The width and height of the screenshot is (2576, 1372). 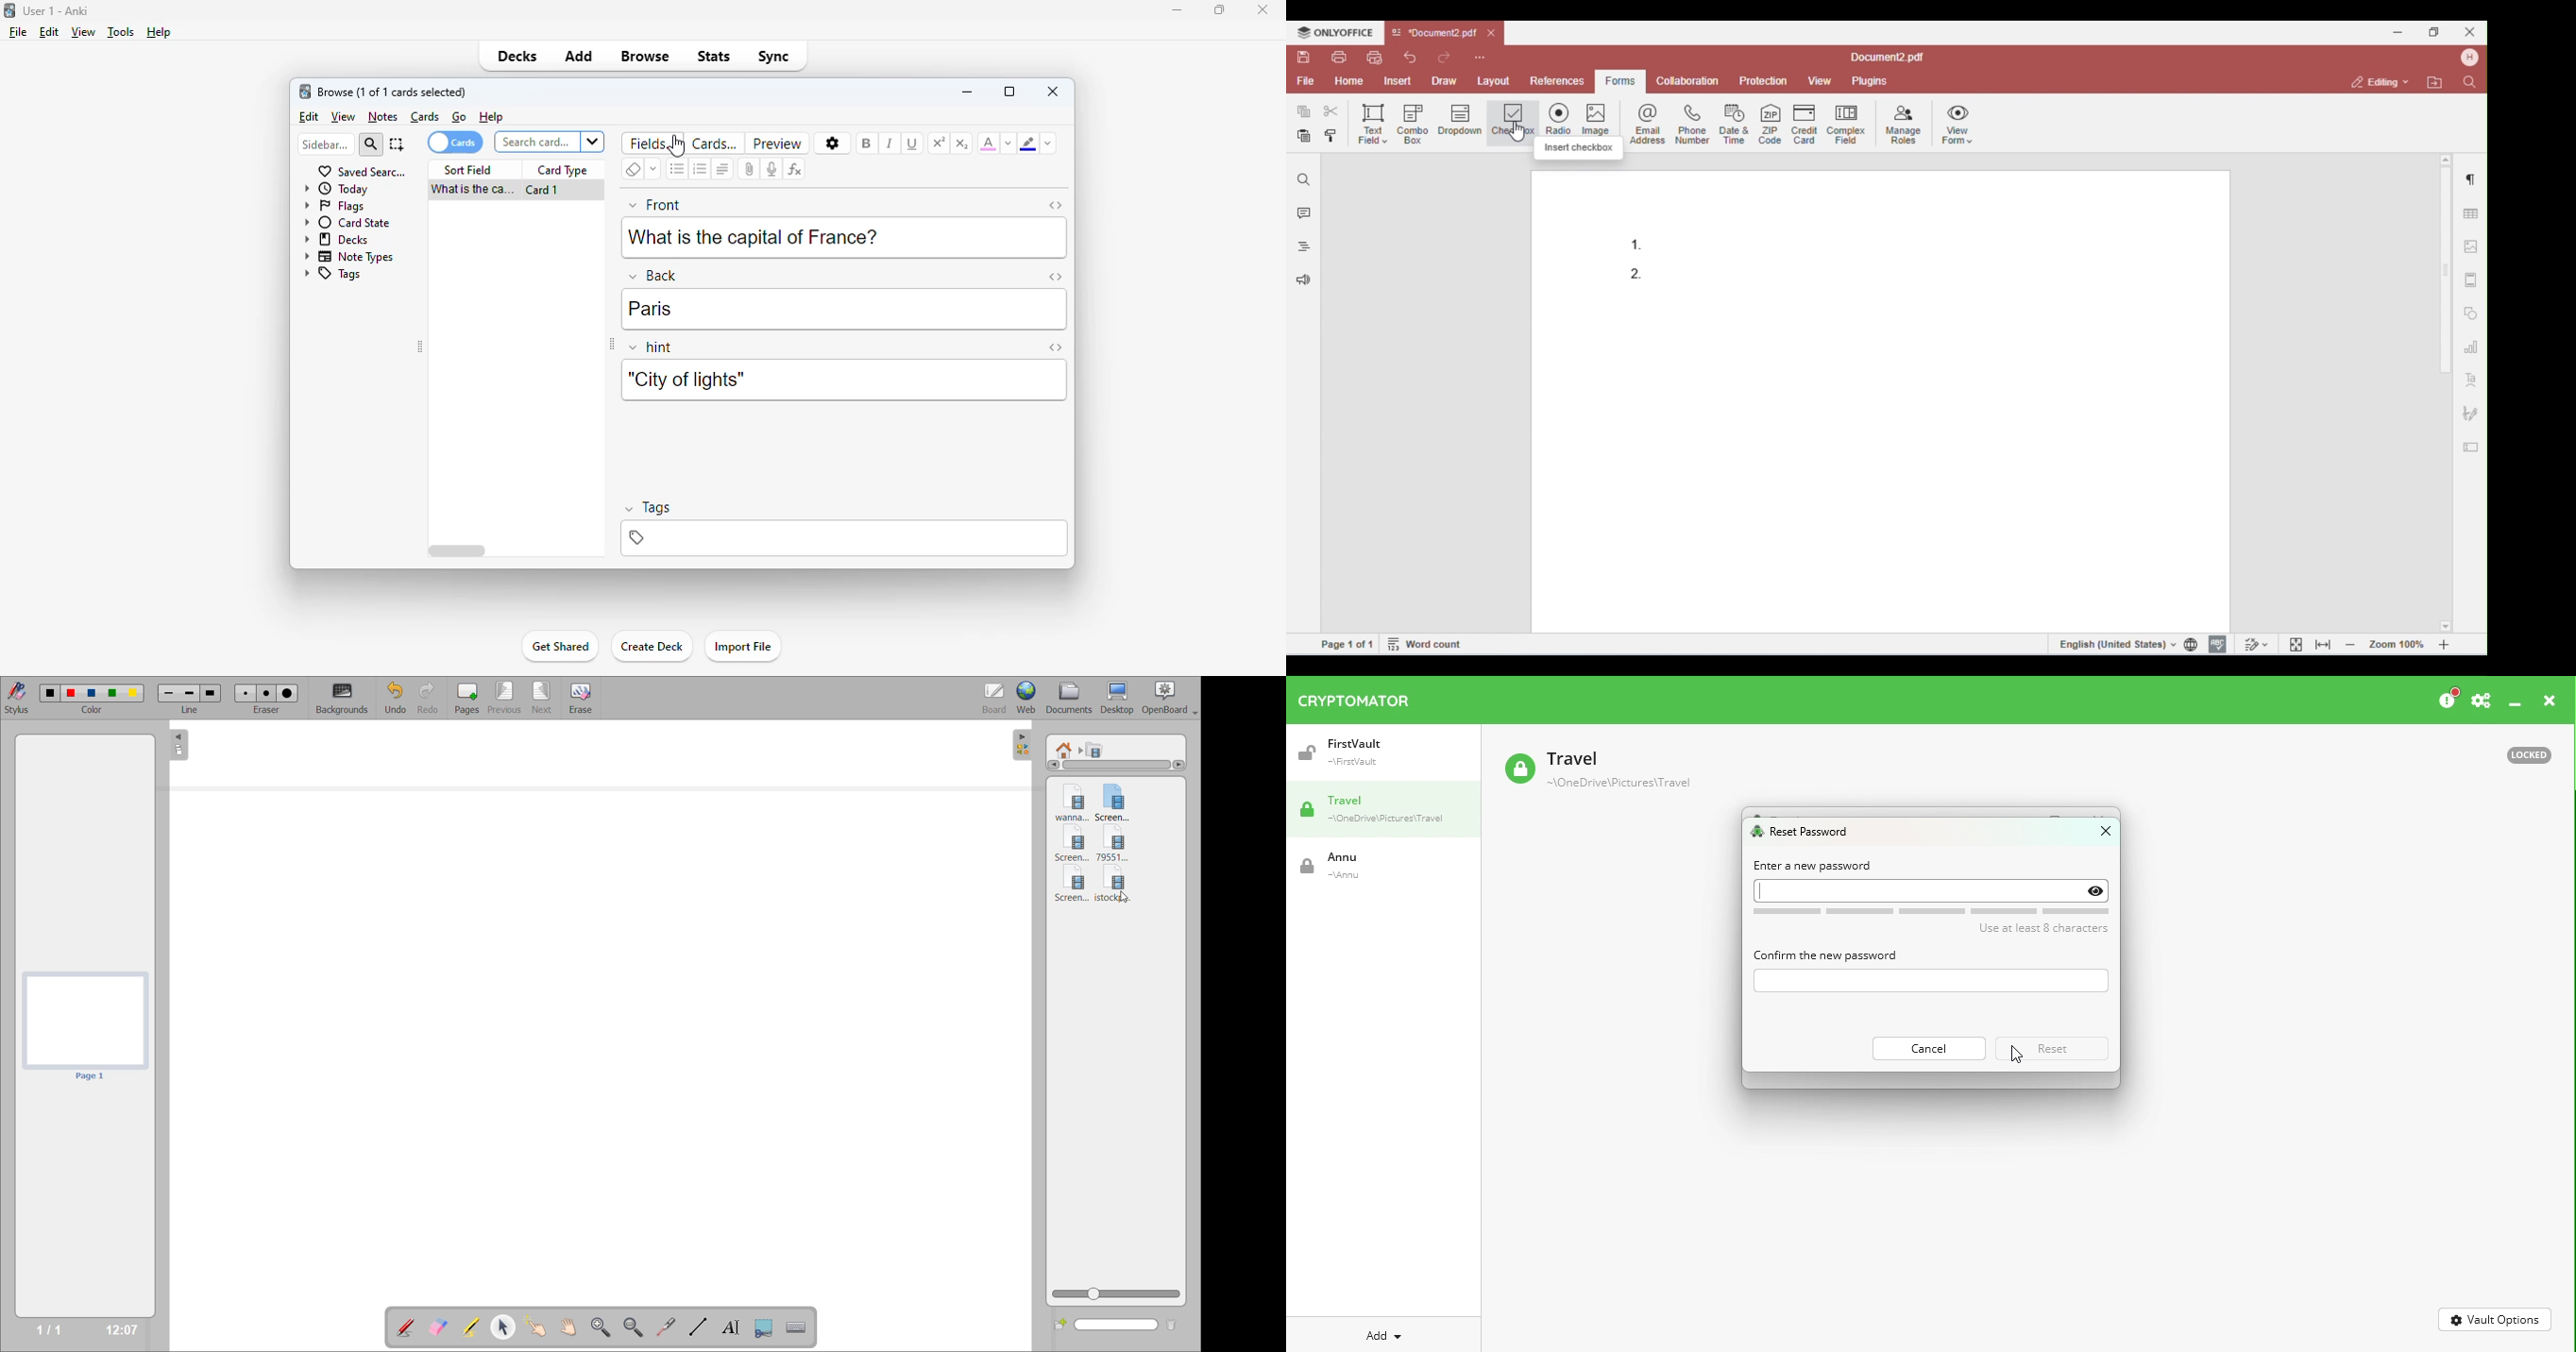 I want to click on sort field, so click(x=468, y=170).